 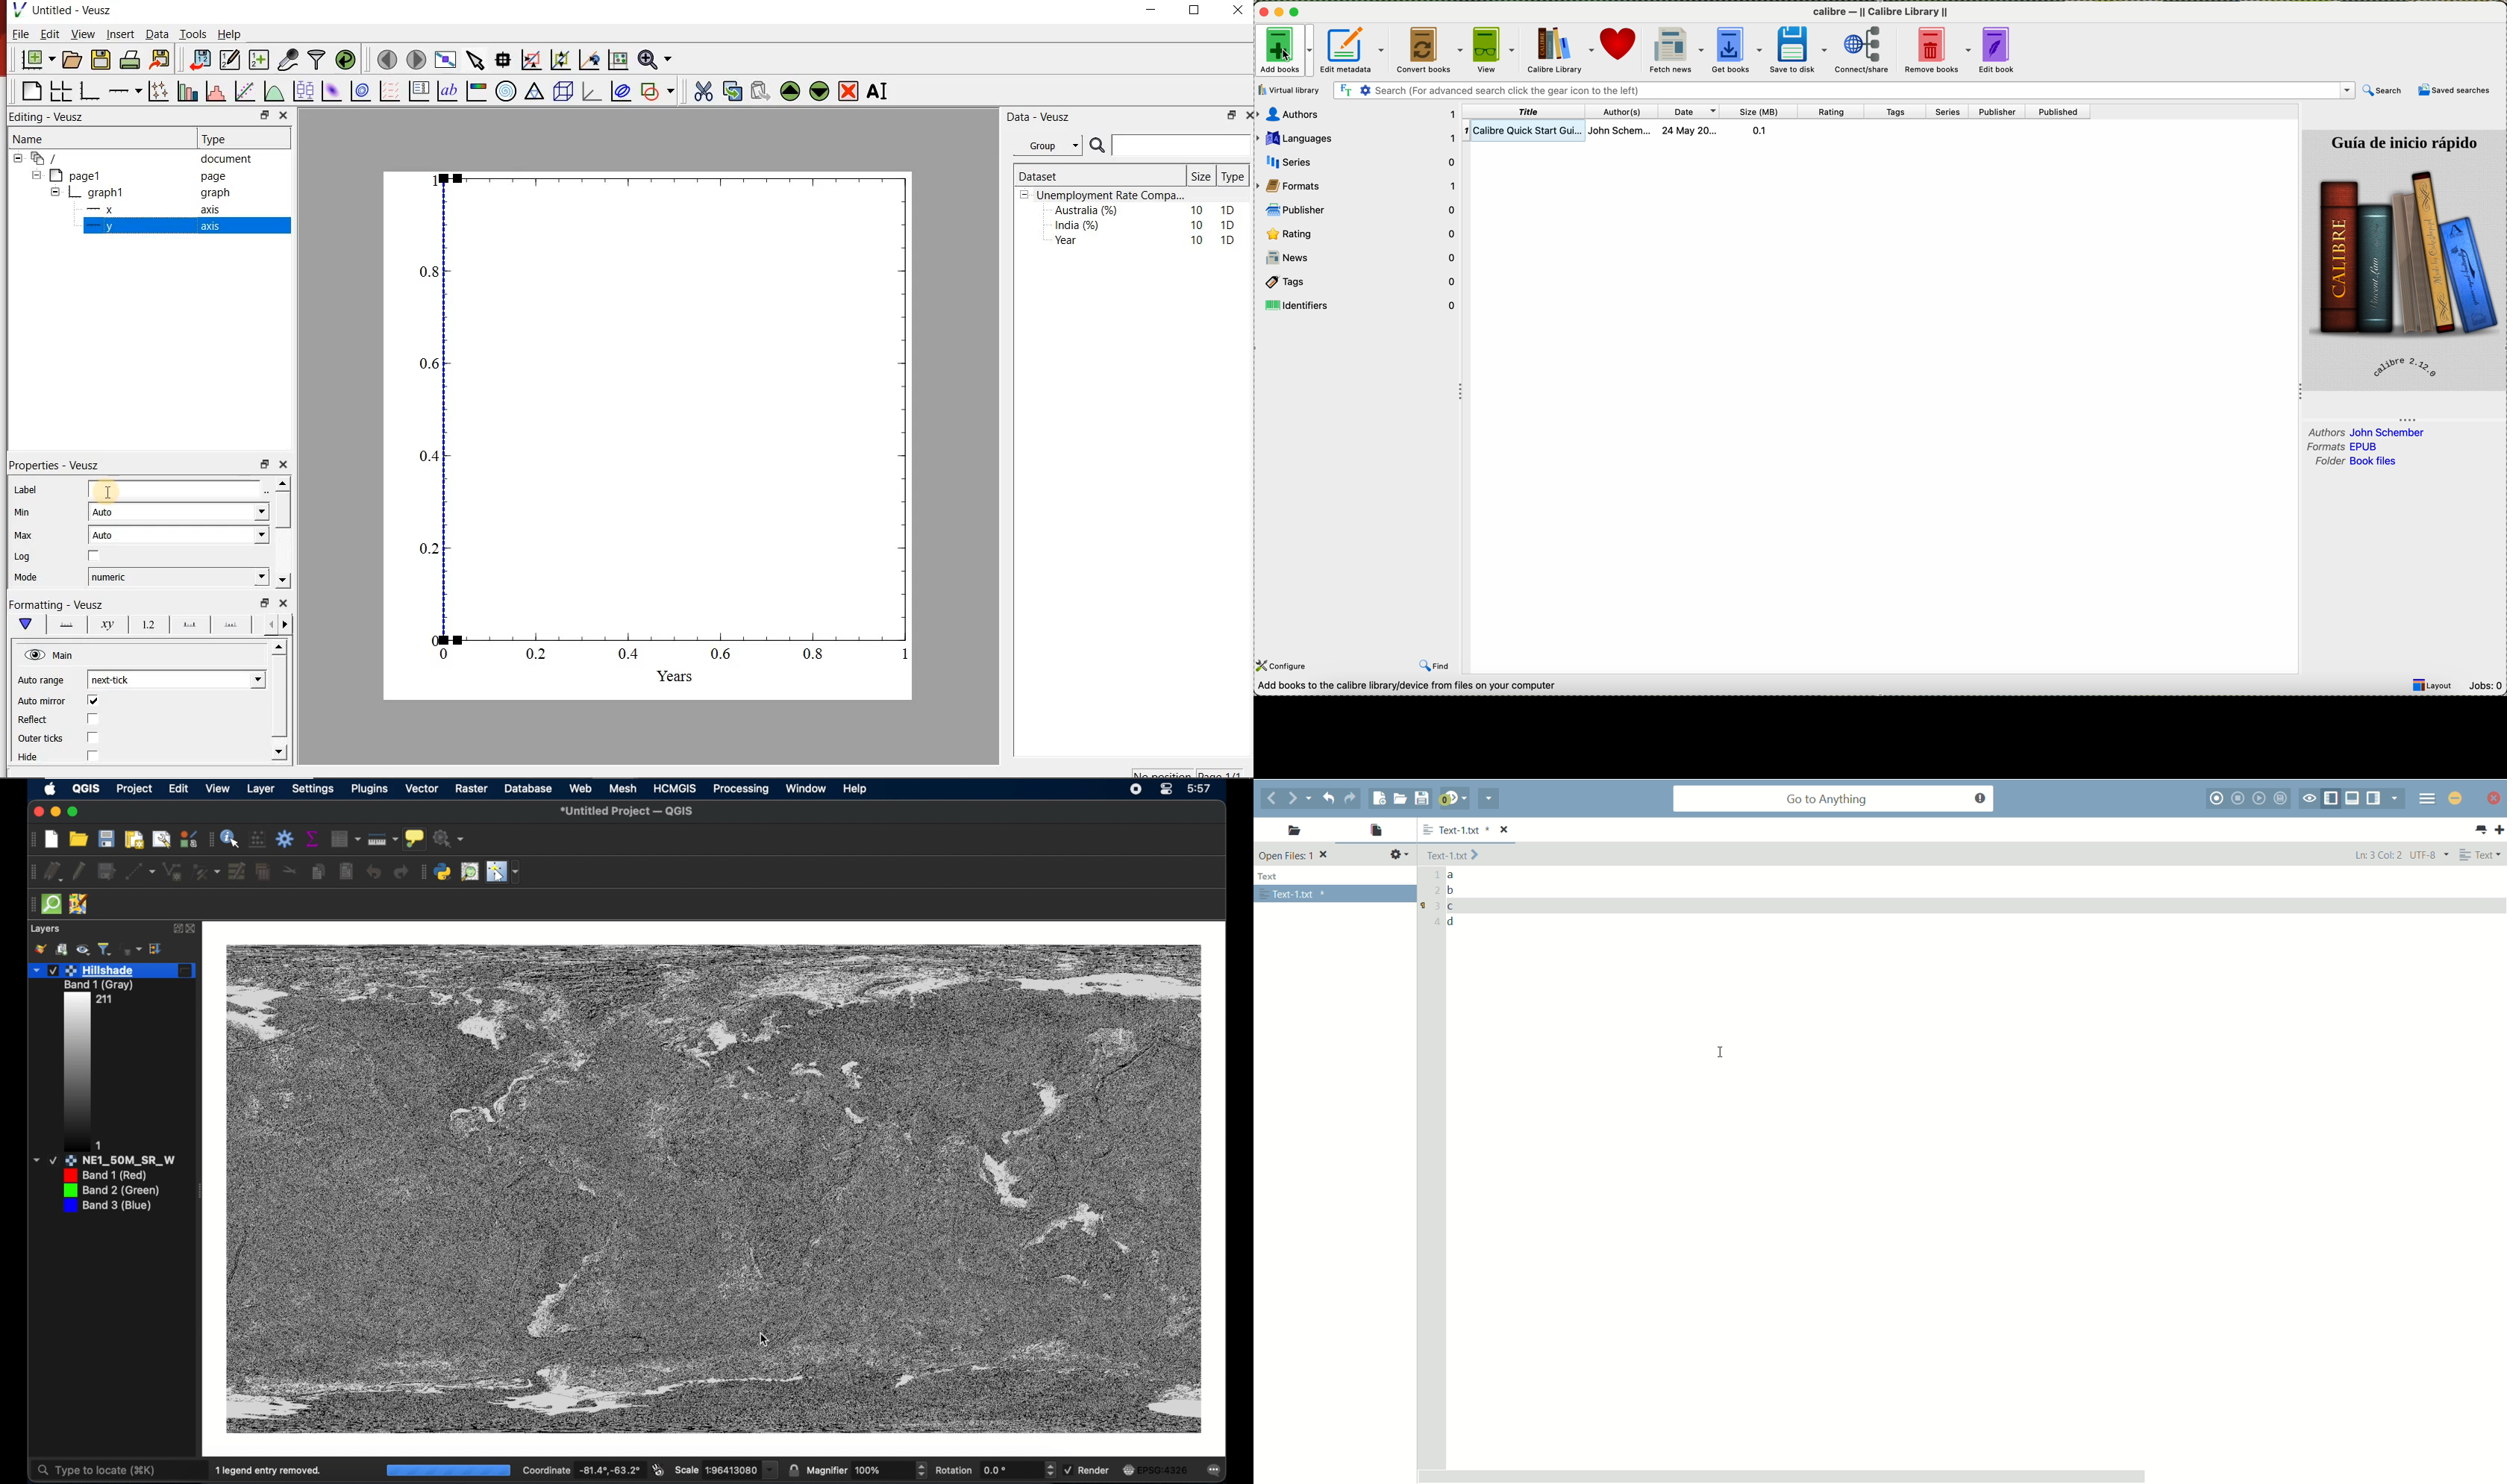 I want to click on save edits, so click(x=107, y=872).